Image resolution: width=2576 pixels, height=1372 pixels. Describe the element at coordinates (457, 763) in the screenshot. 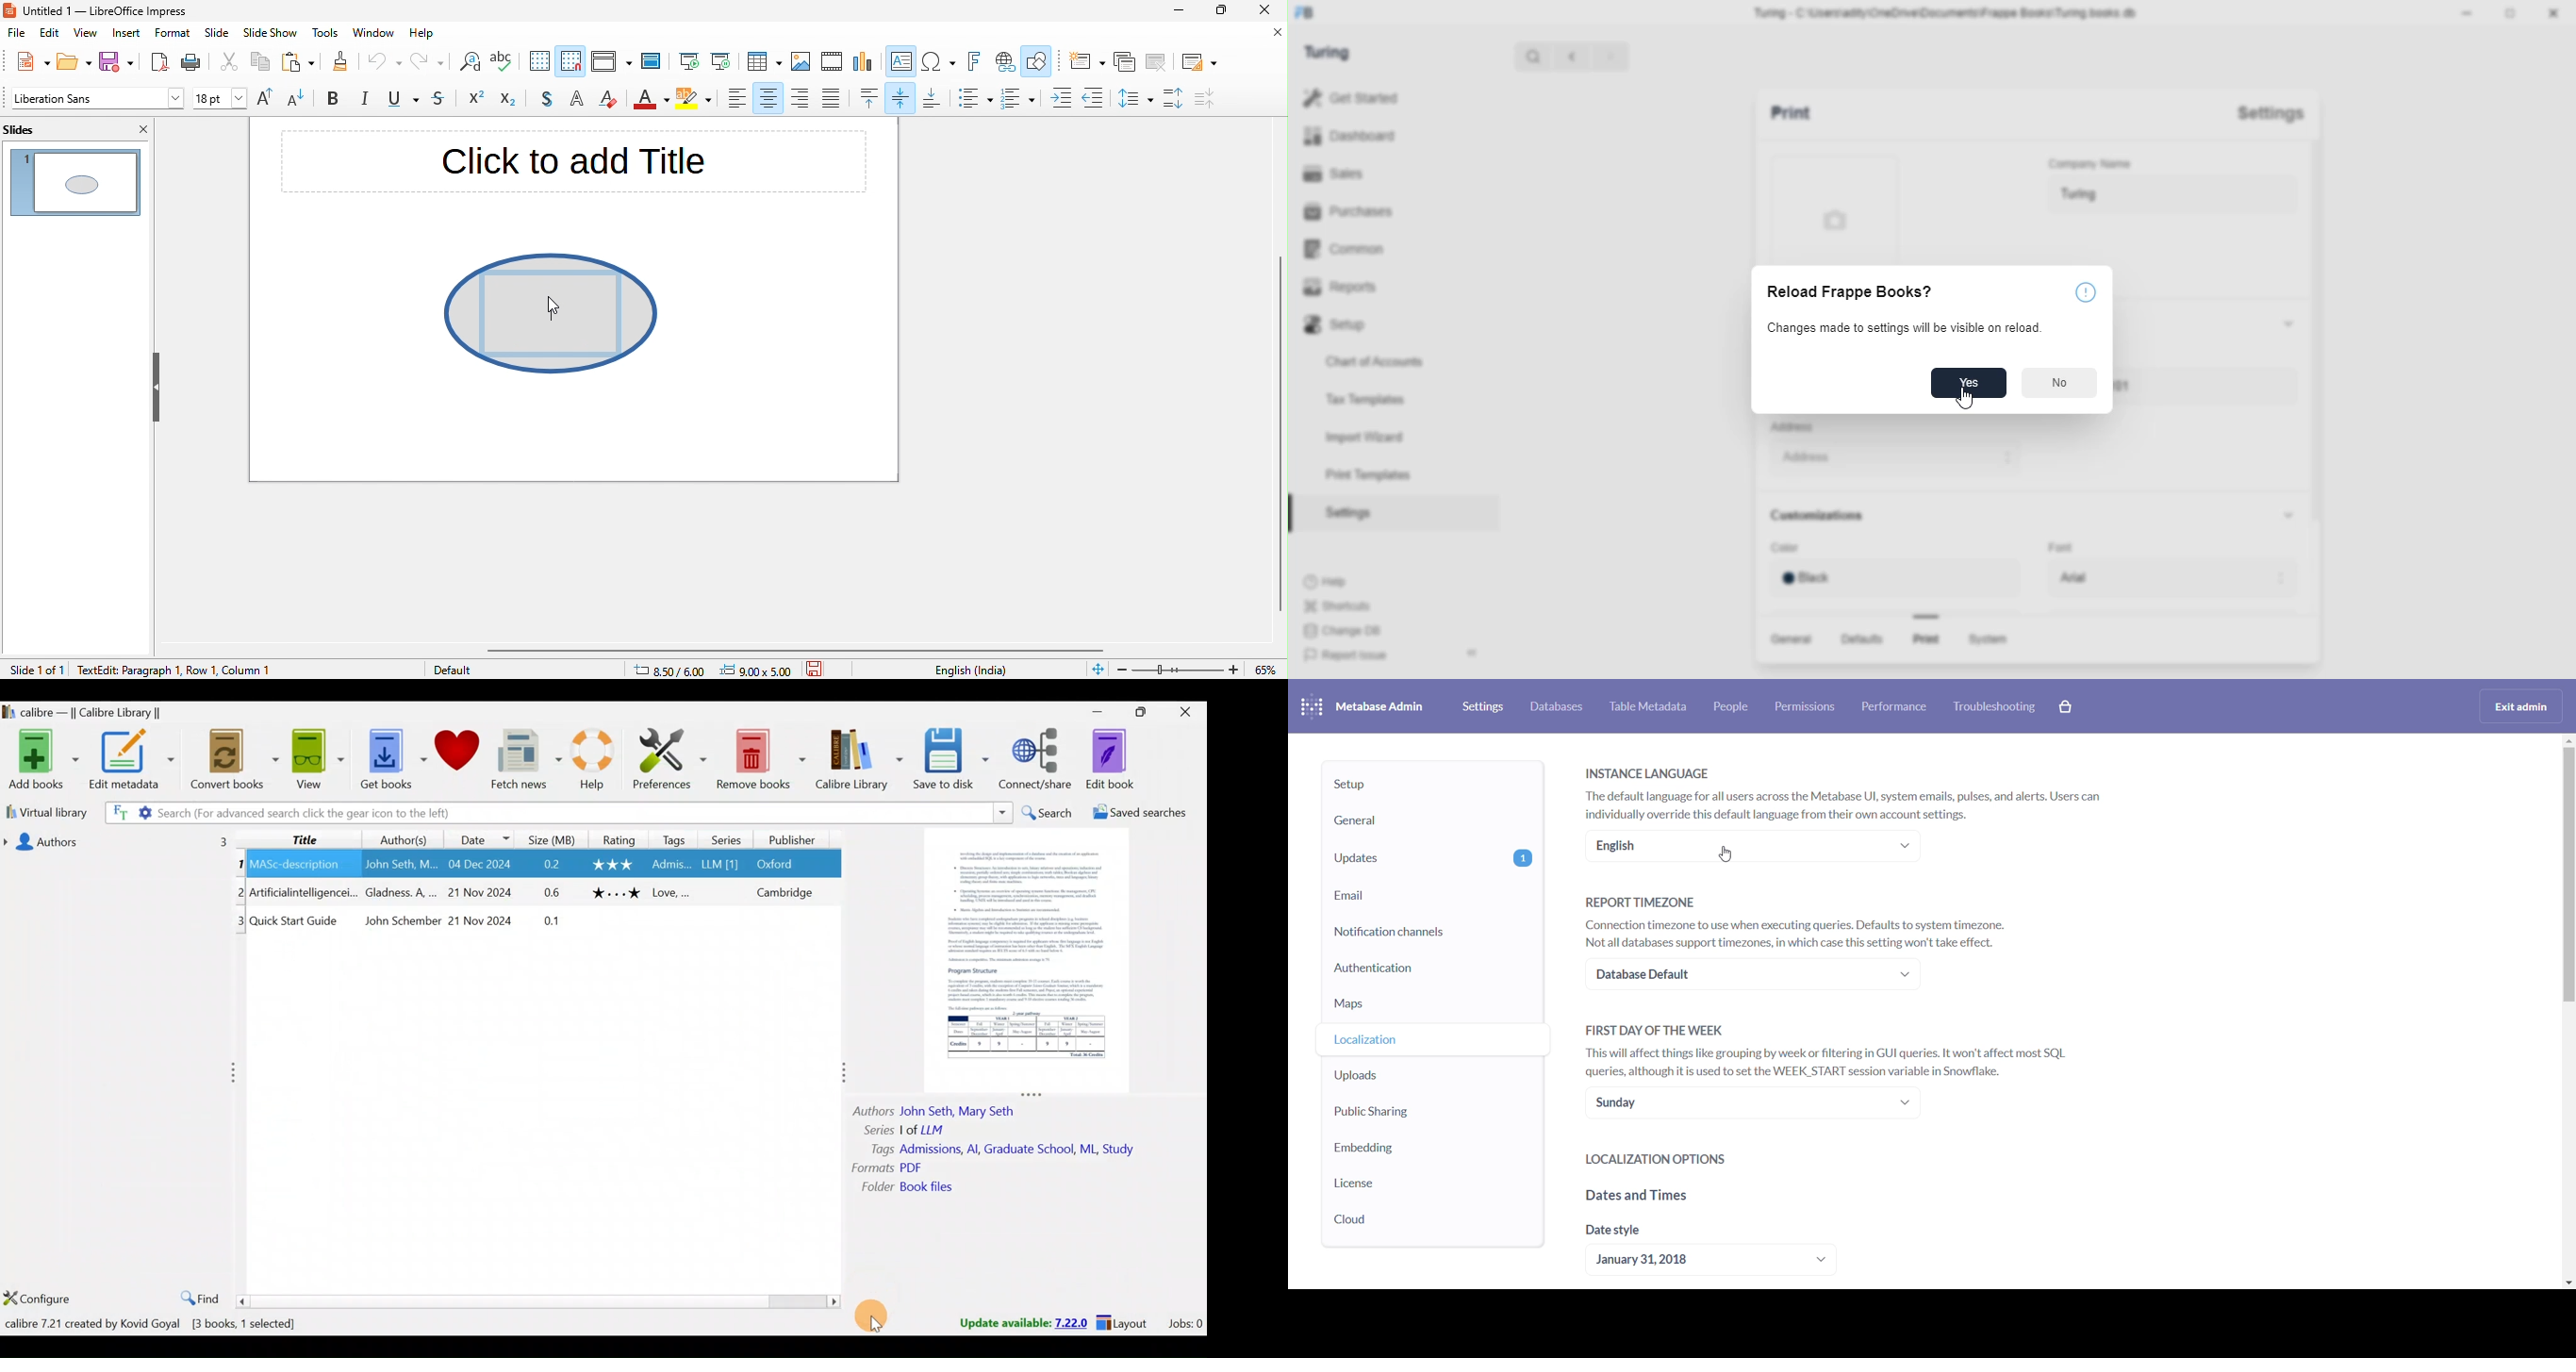

I see `Donate` at that location.